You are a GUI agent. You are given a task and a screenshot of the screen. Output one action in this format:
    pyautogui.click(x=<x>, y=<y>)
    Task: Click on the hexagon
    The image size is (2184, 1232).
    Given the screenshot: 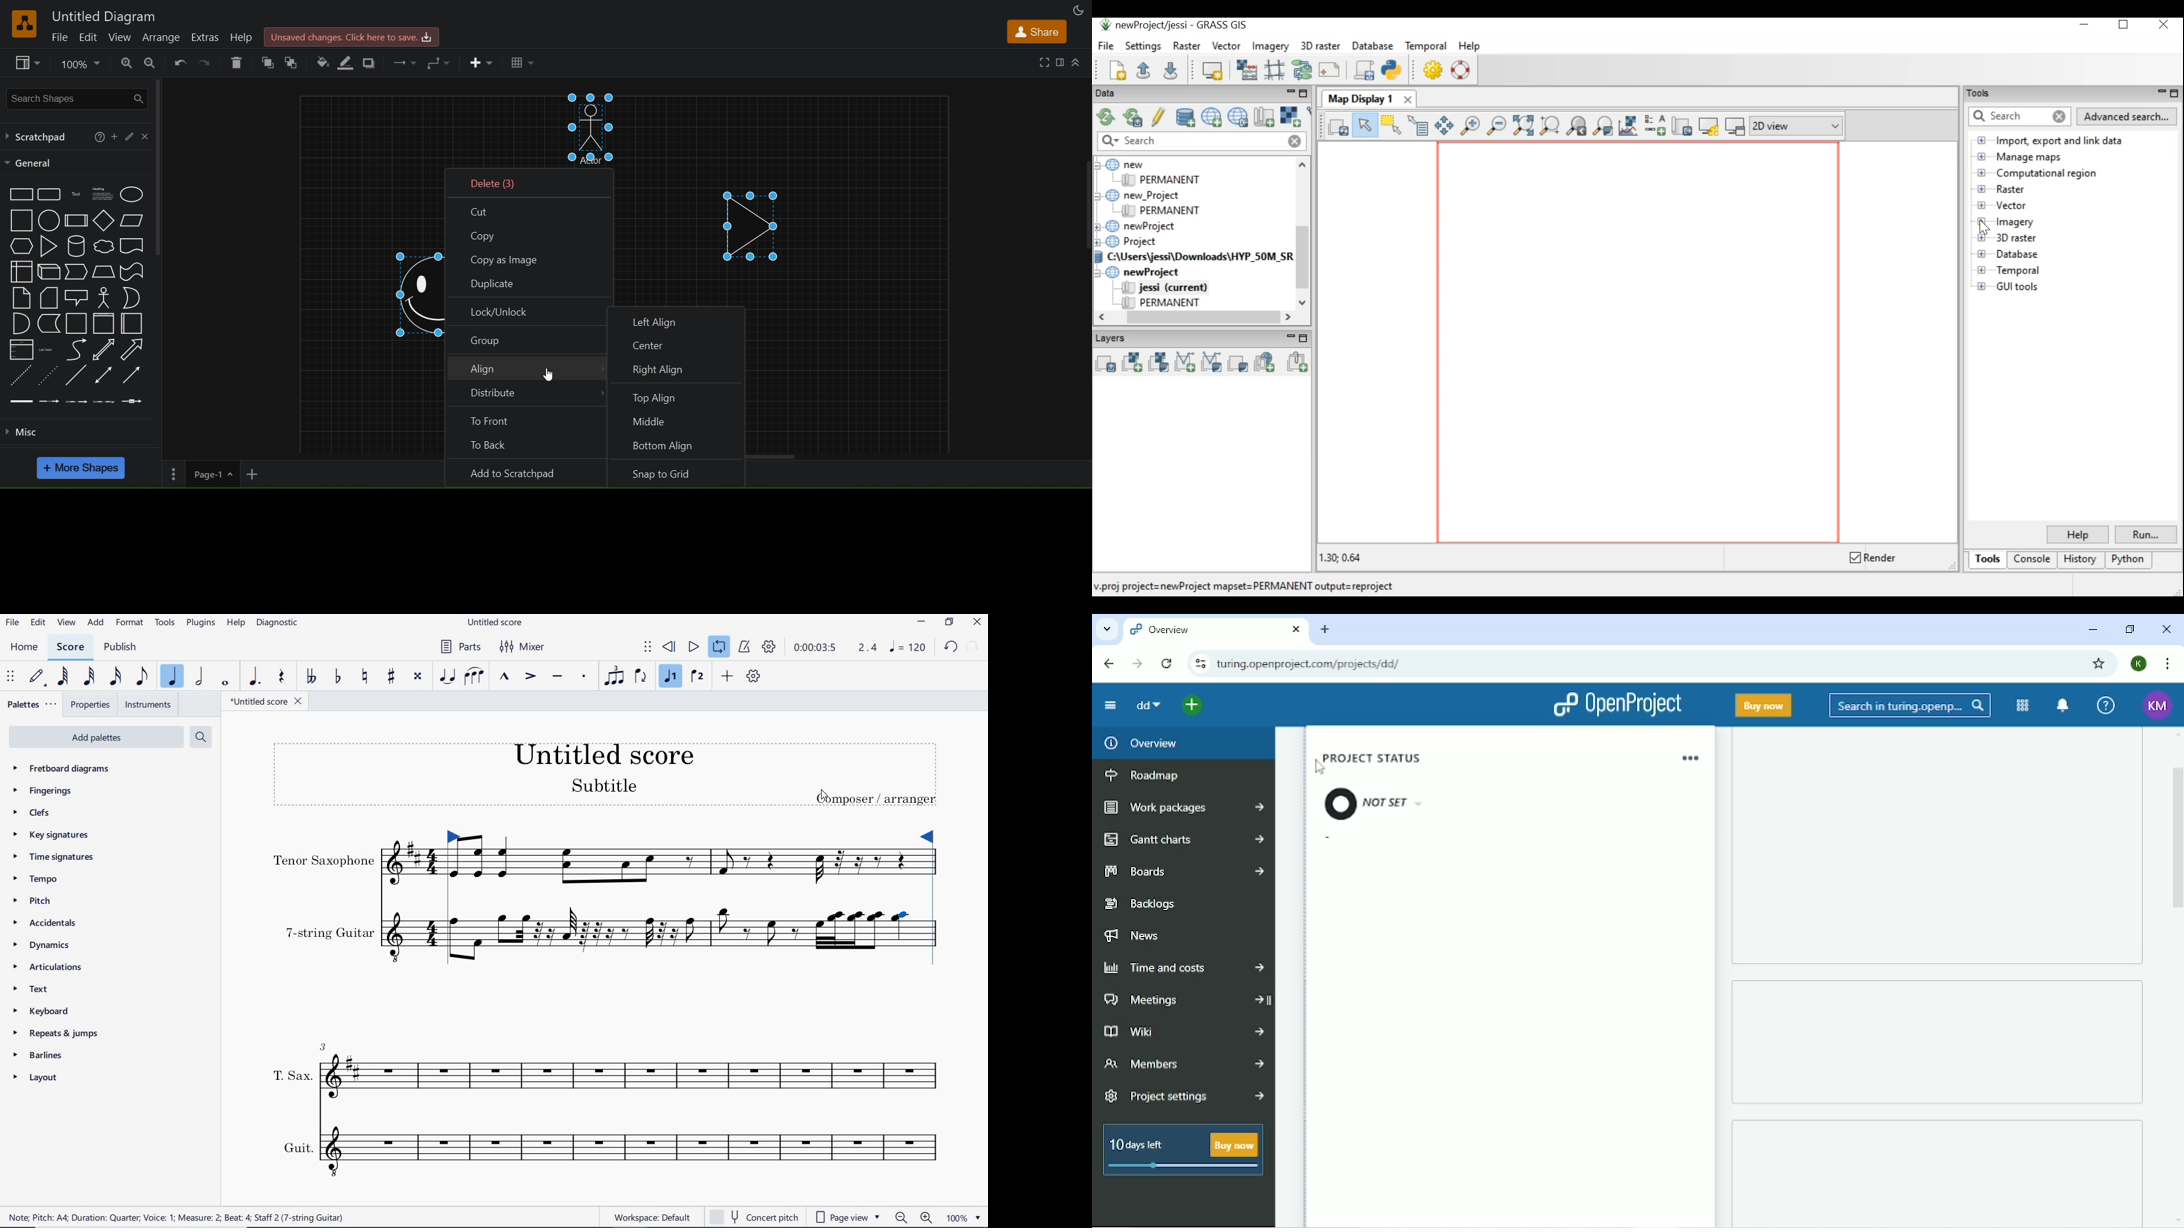 What is the action you would take?
    pyautogui.click(x=19, y=246)
    